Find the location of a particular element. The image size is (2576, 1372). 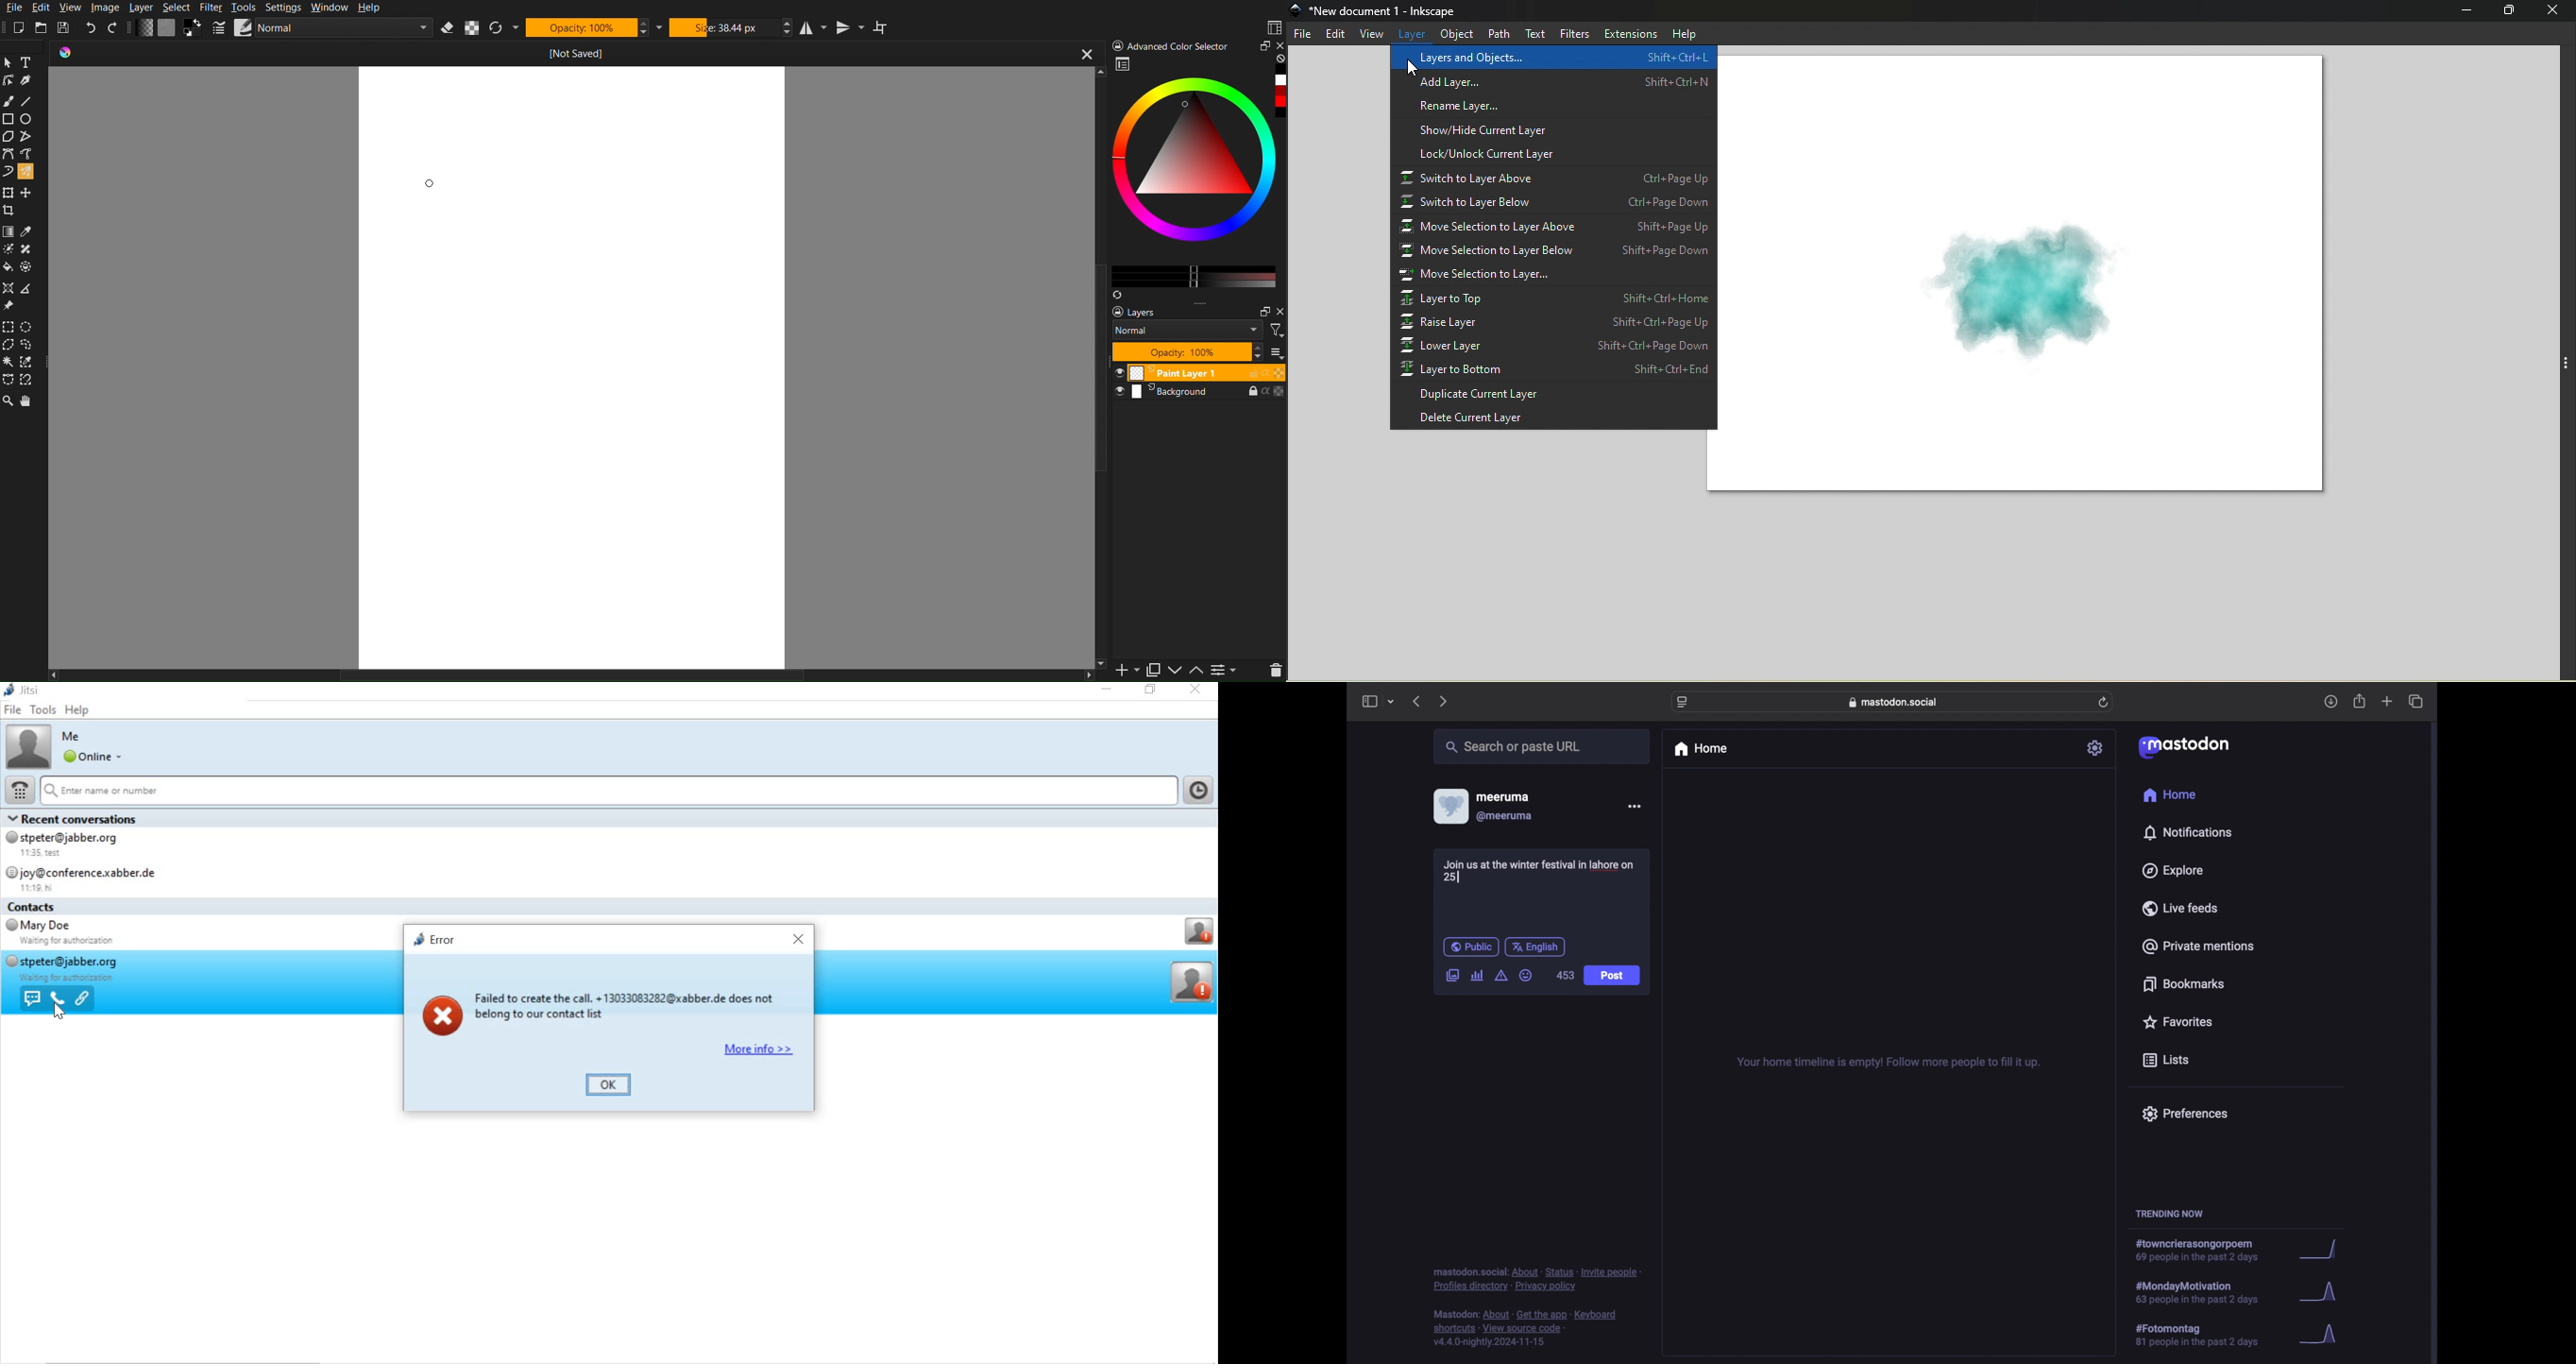

Me is located at coordinates (74, 737).